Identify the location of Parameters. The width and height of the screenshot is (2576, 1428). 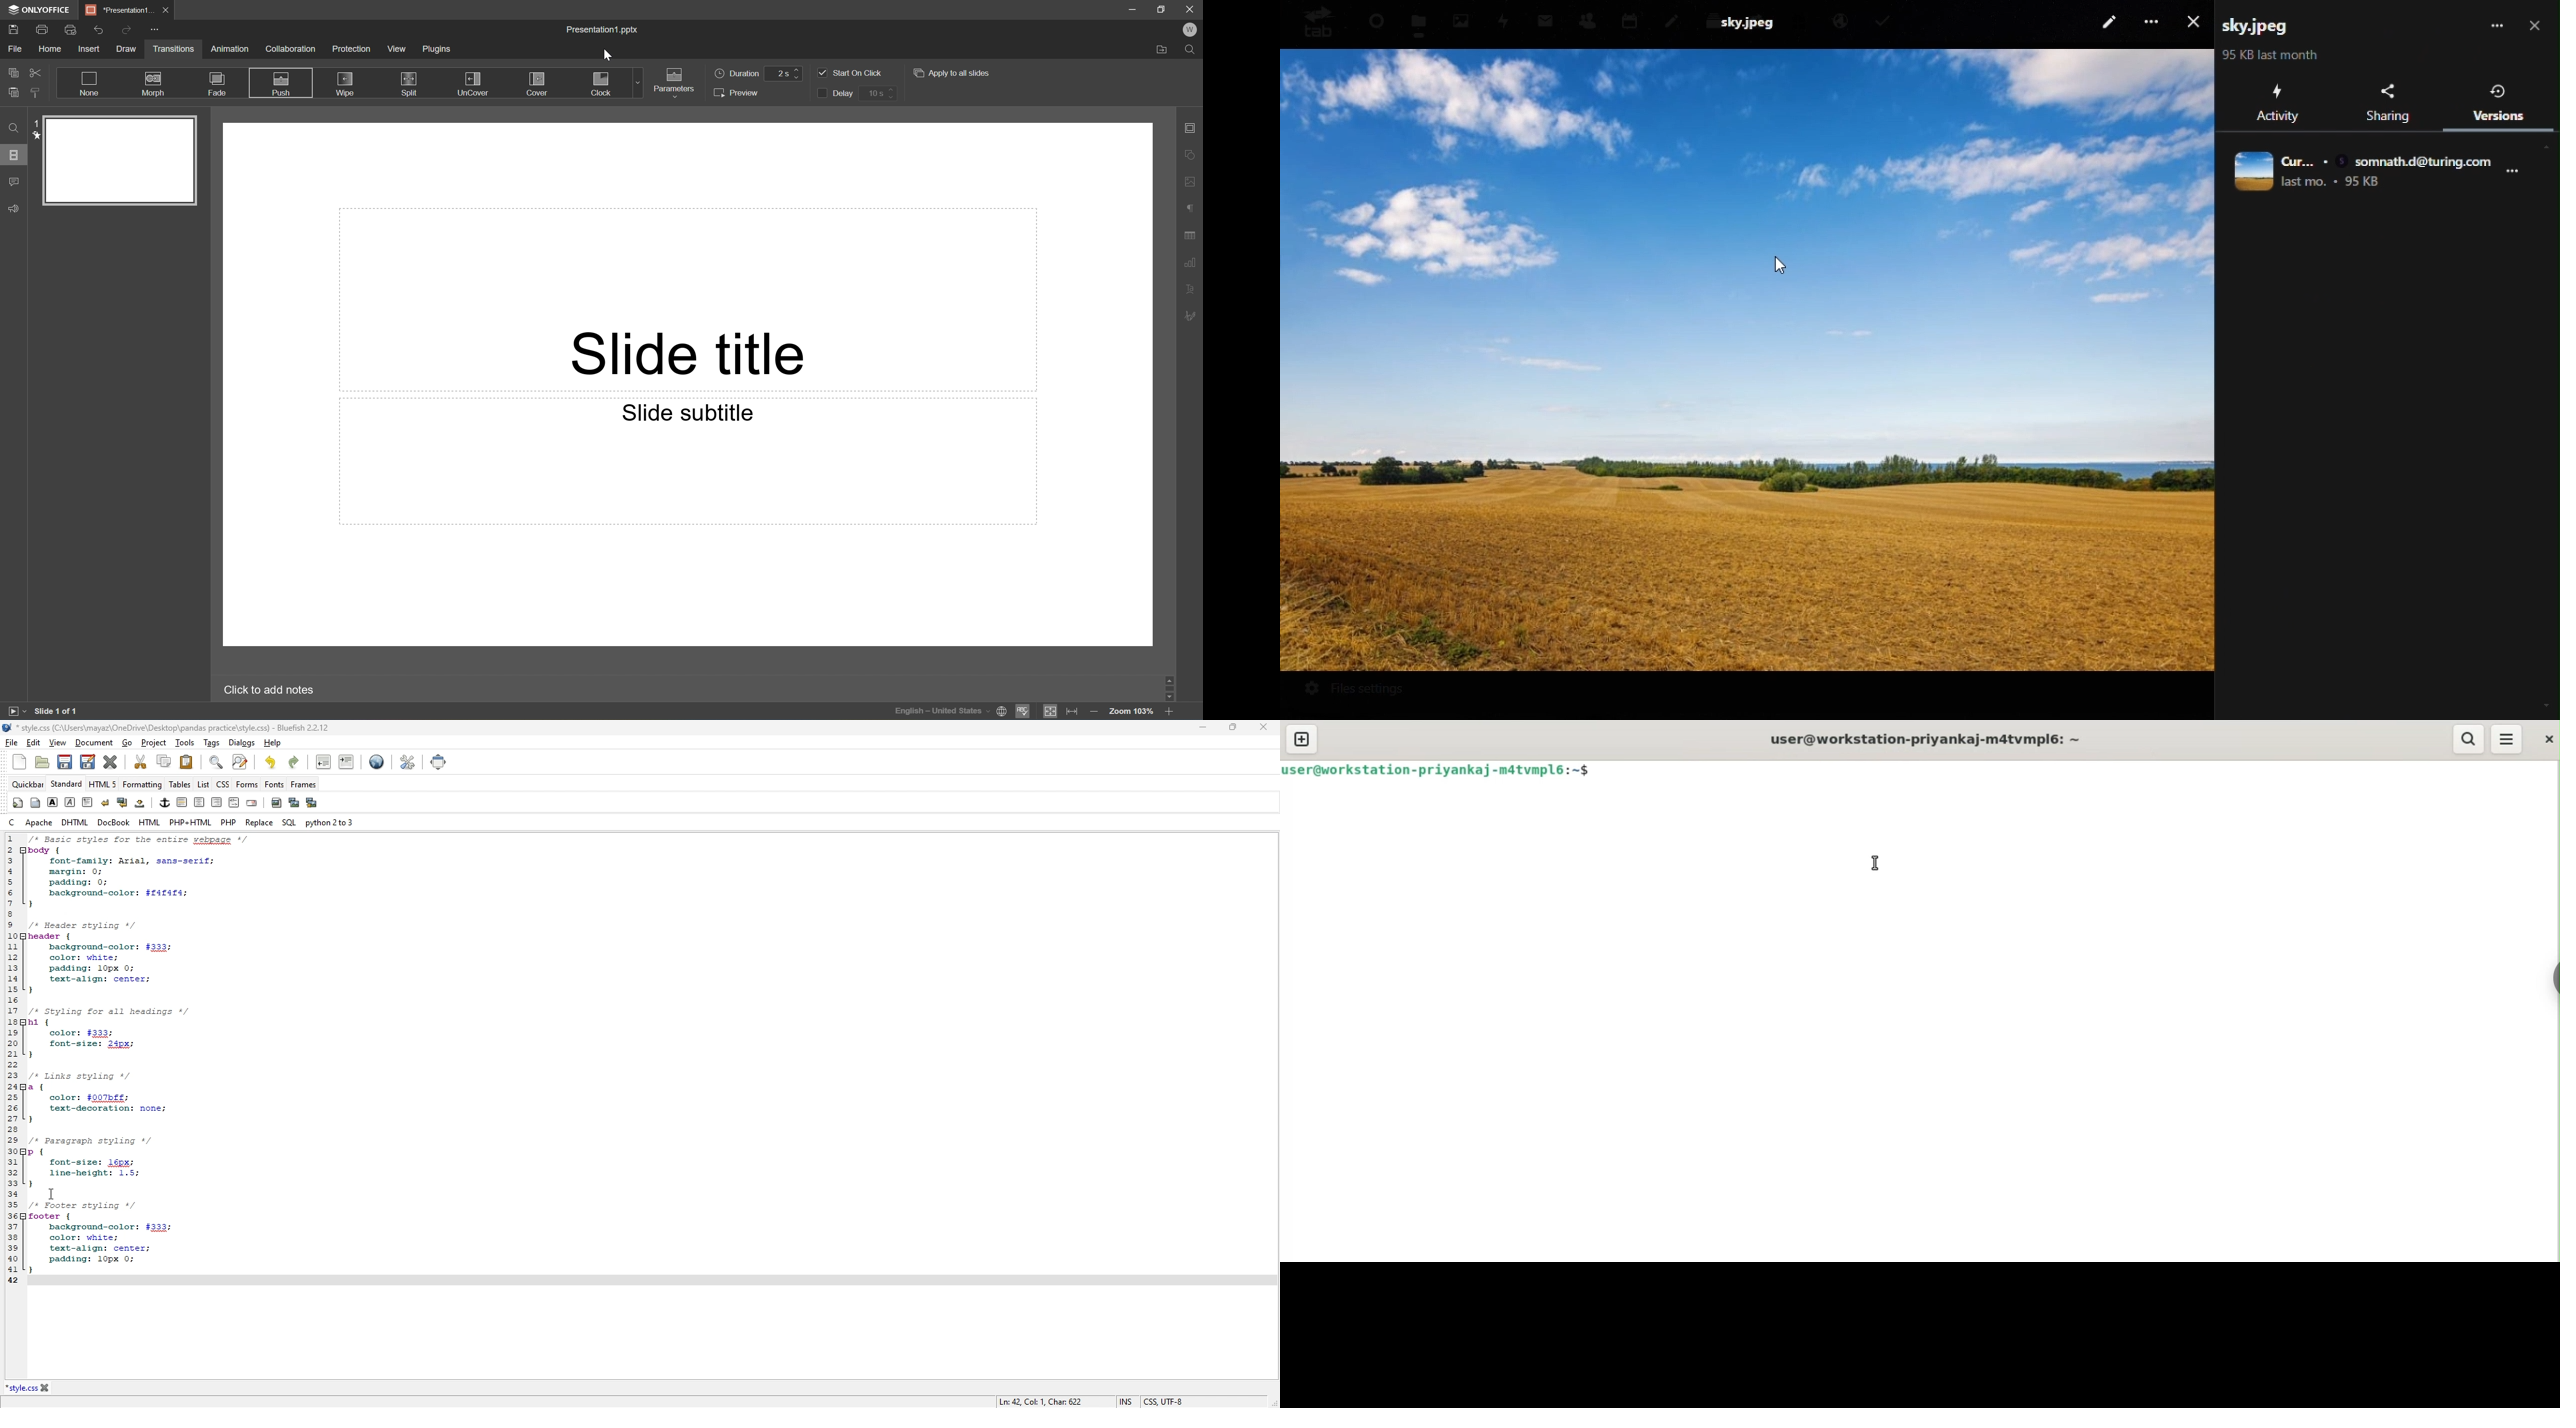
(674, 82).